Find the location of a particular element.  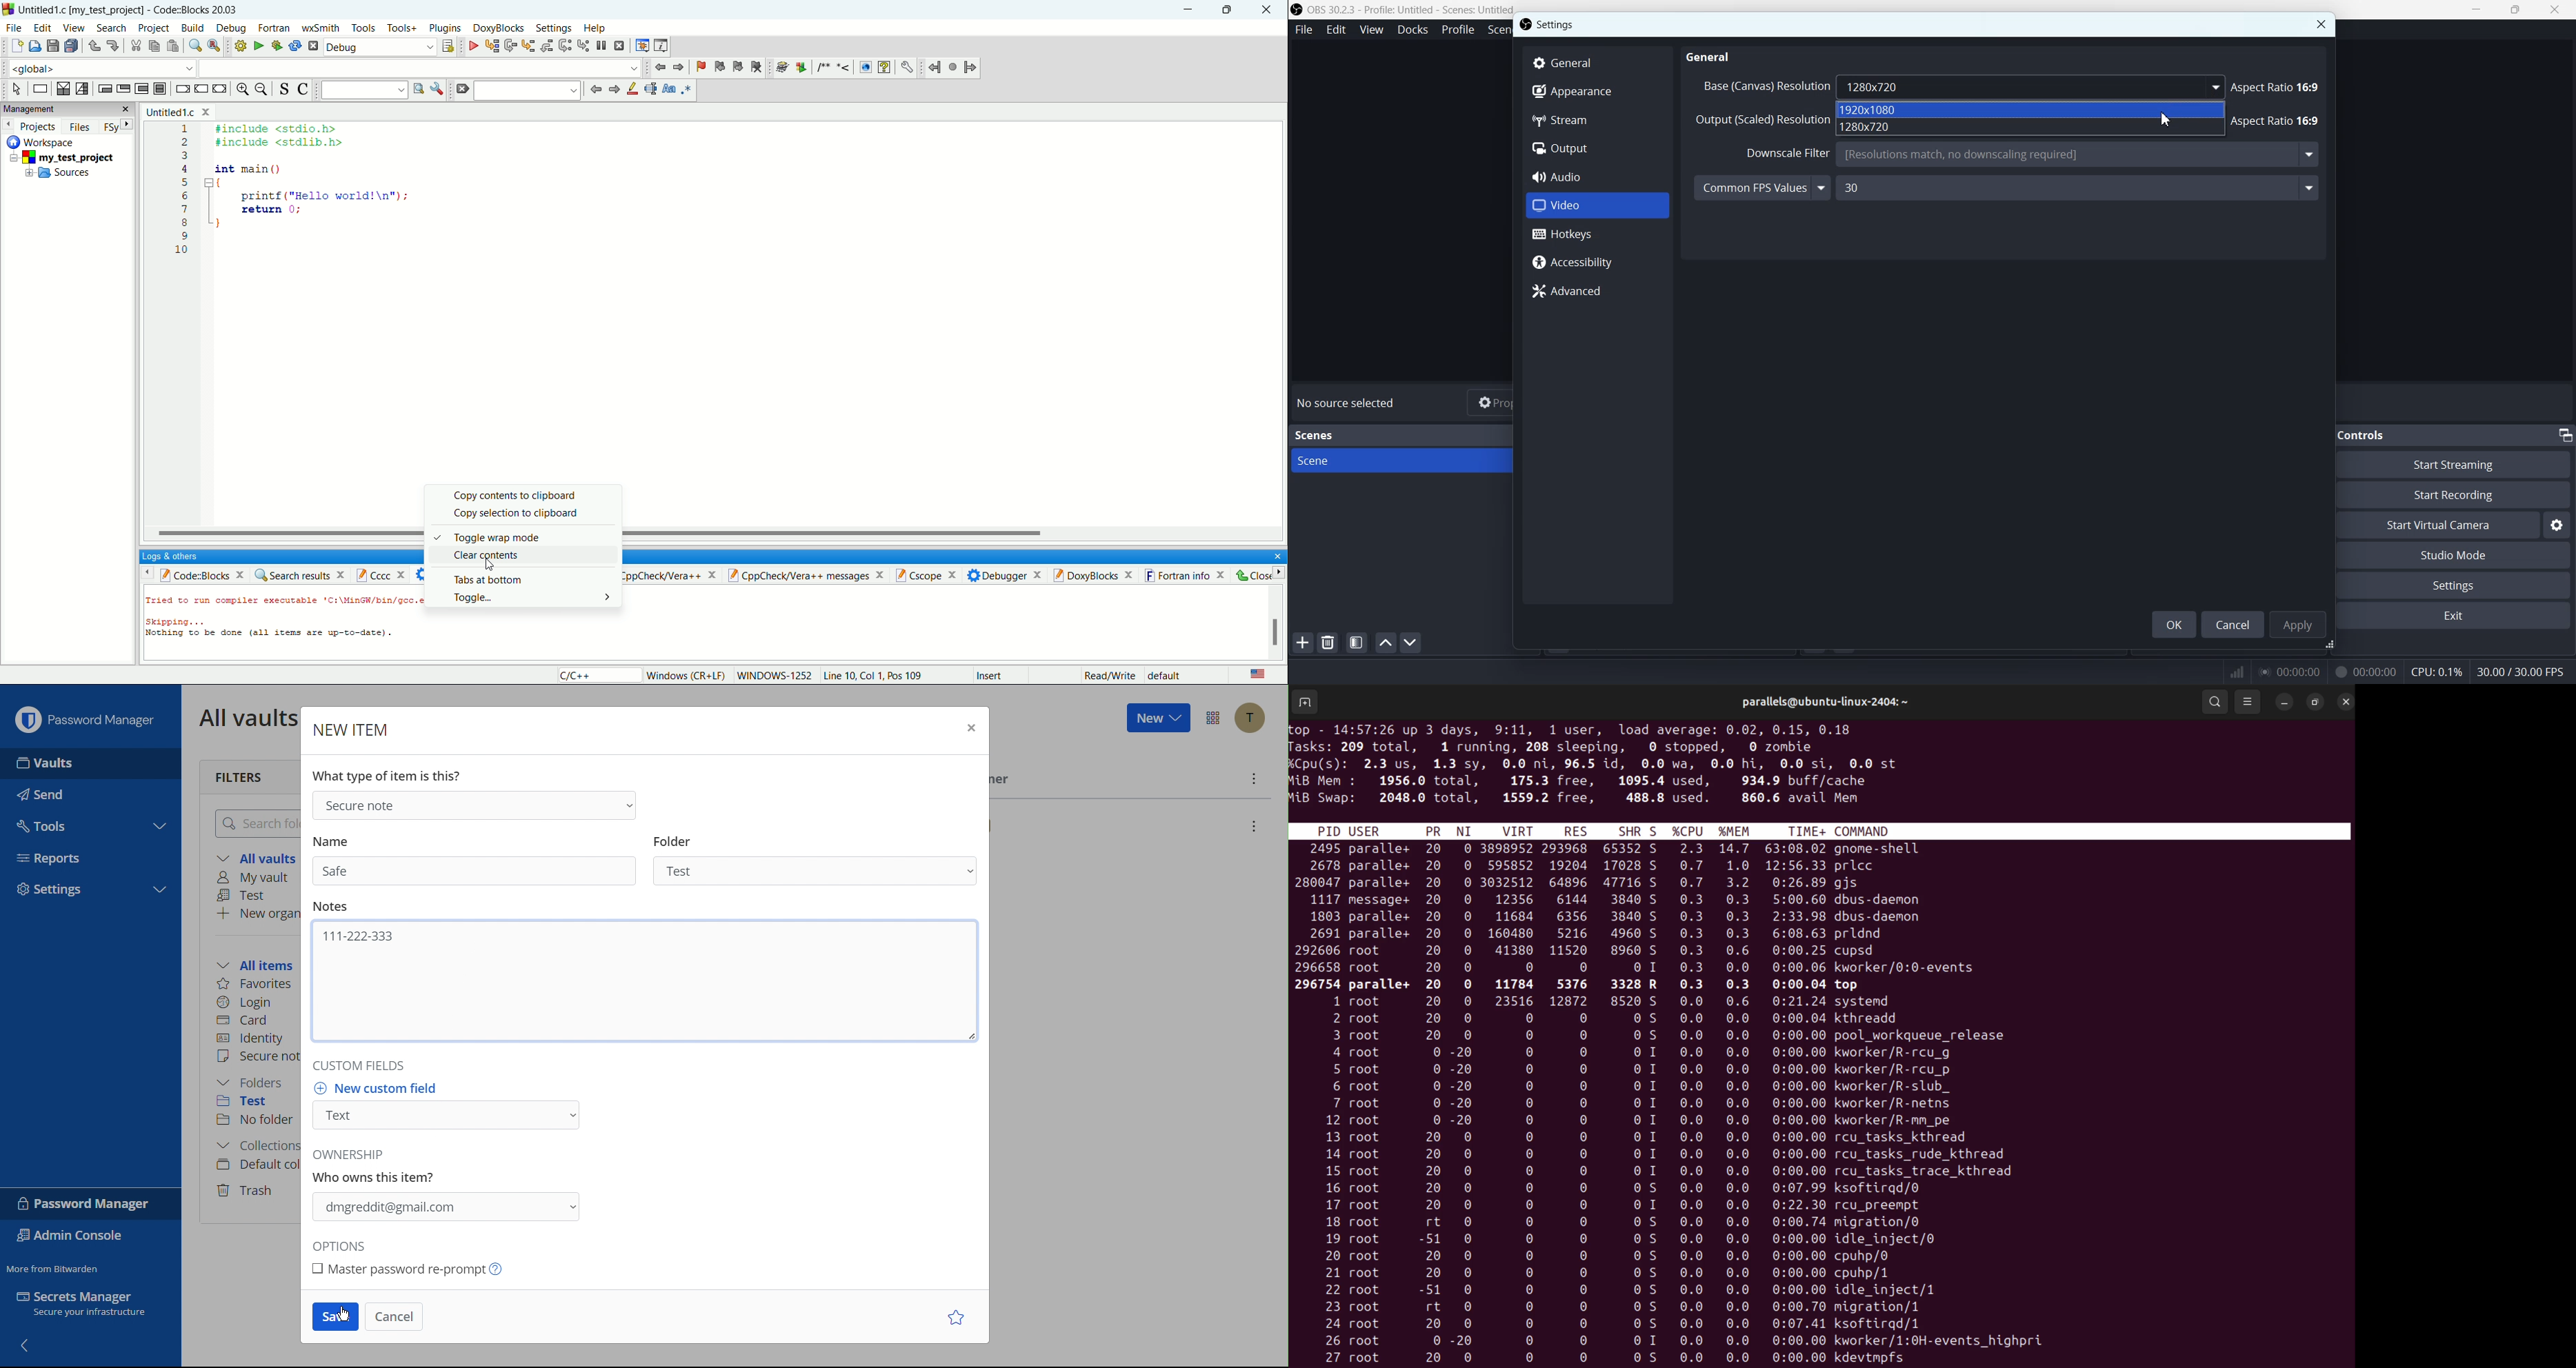

Back is located at coordinates (26, 1344).